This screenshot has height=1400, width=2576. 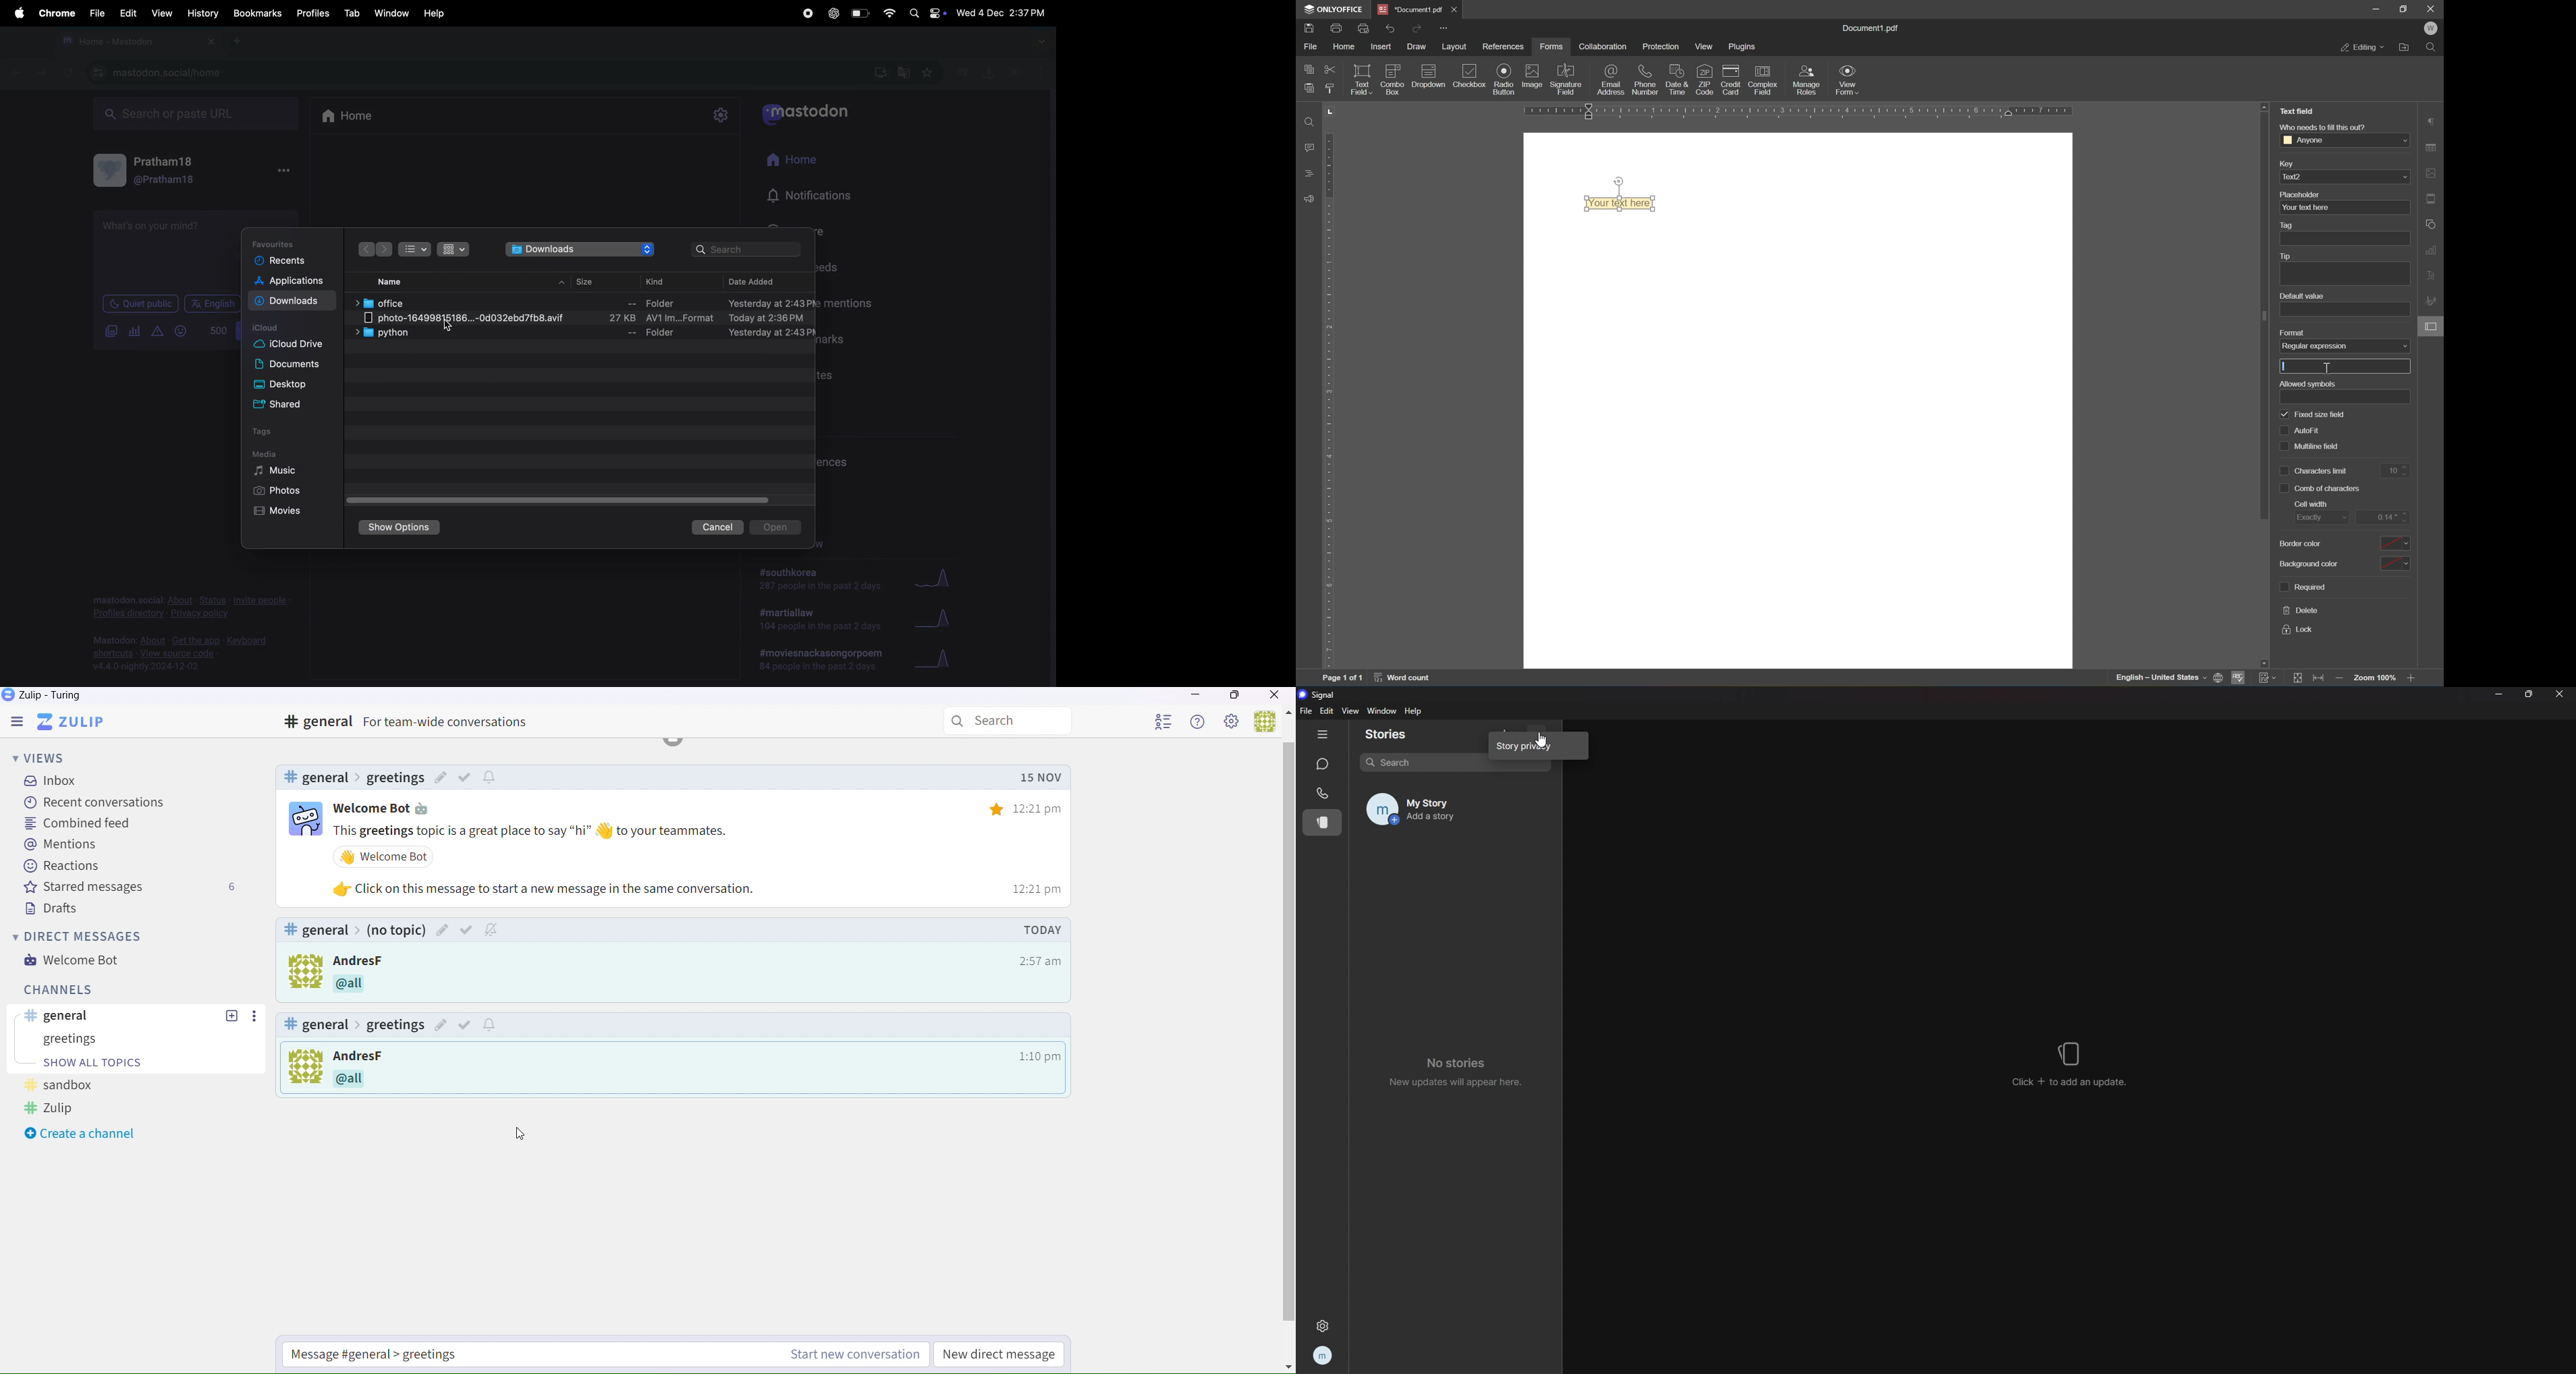 I want to click on #general> (No Topic), so click(x=351, y=1022).